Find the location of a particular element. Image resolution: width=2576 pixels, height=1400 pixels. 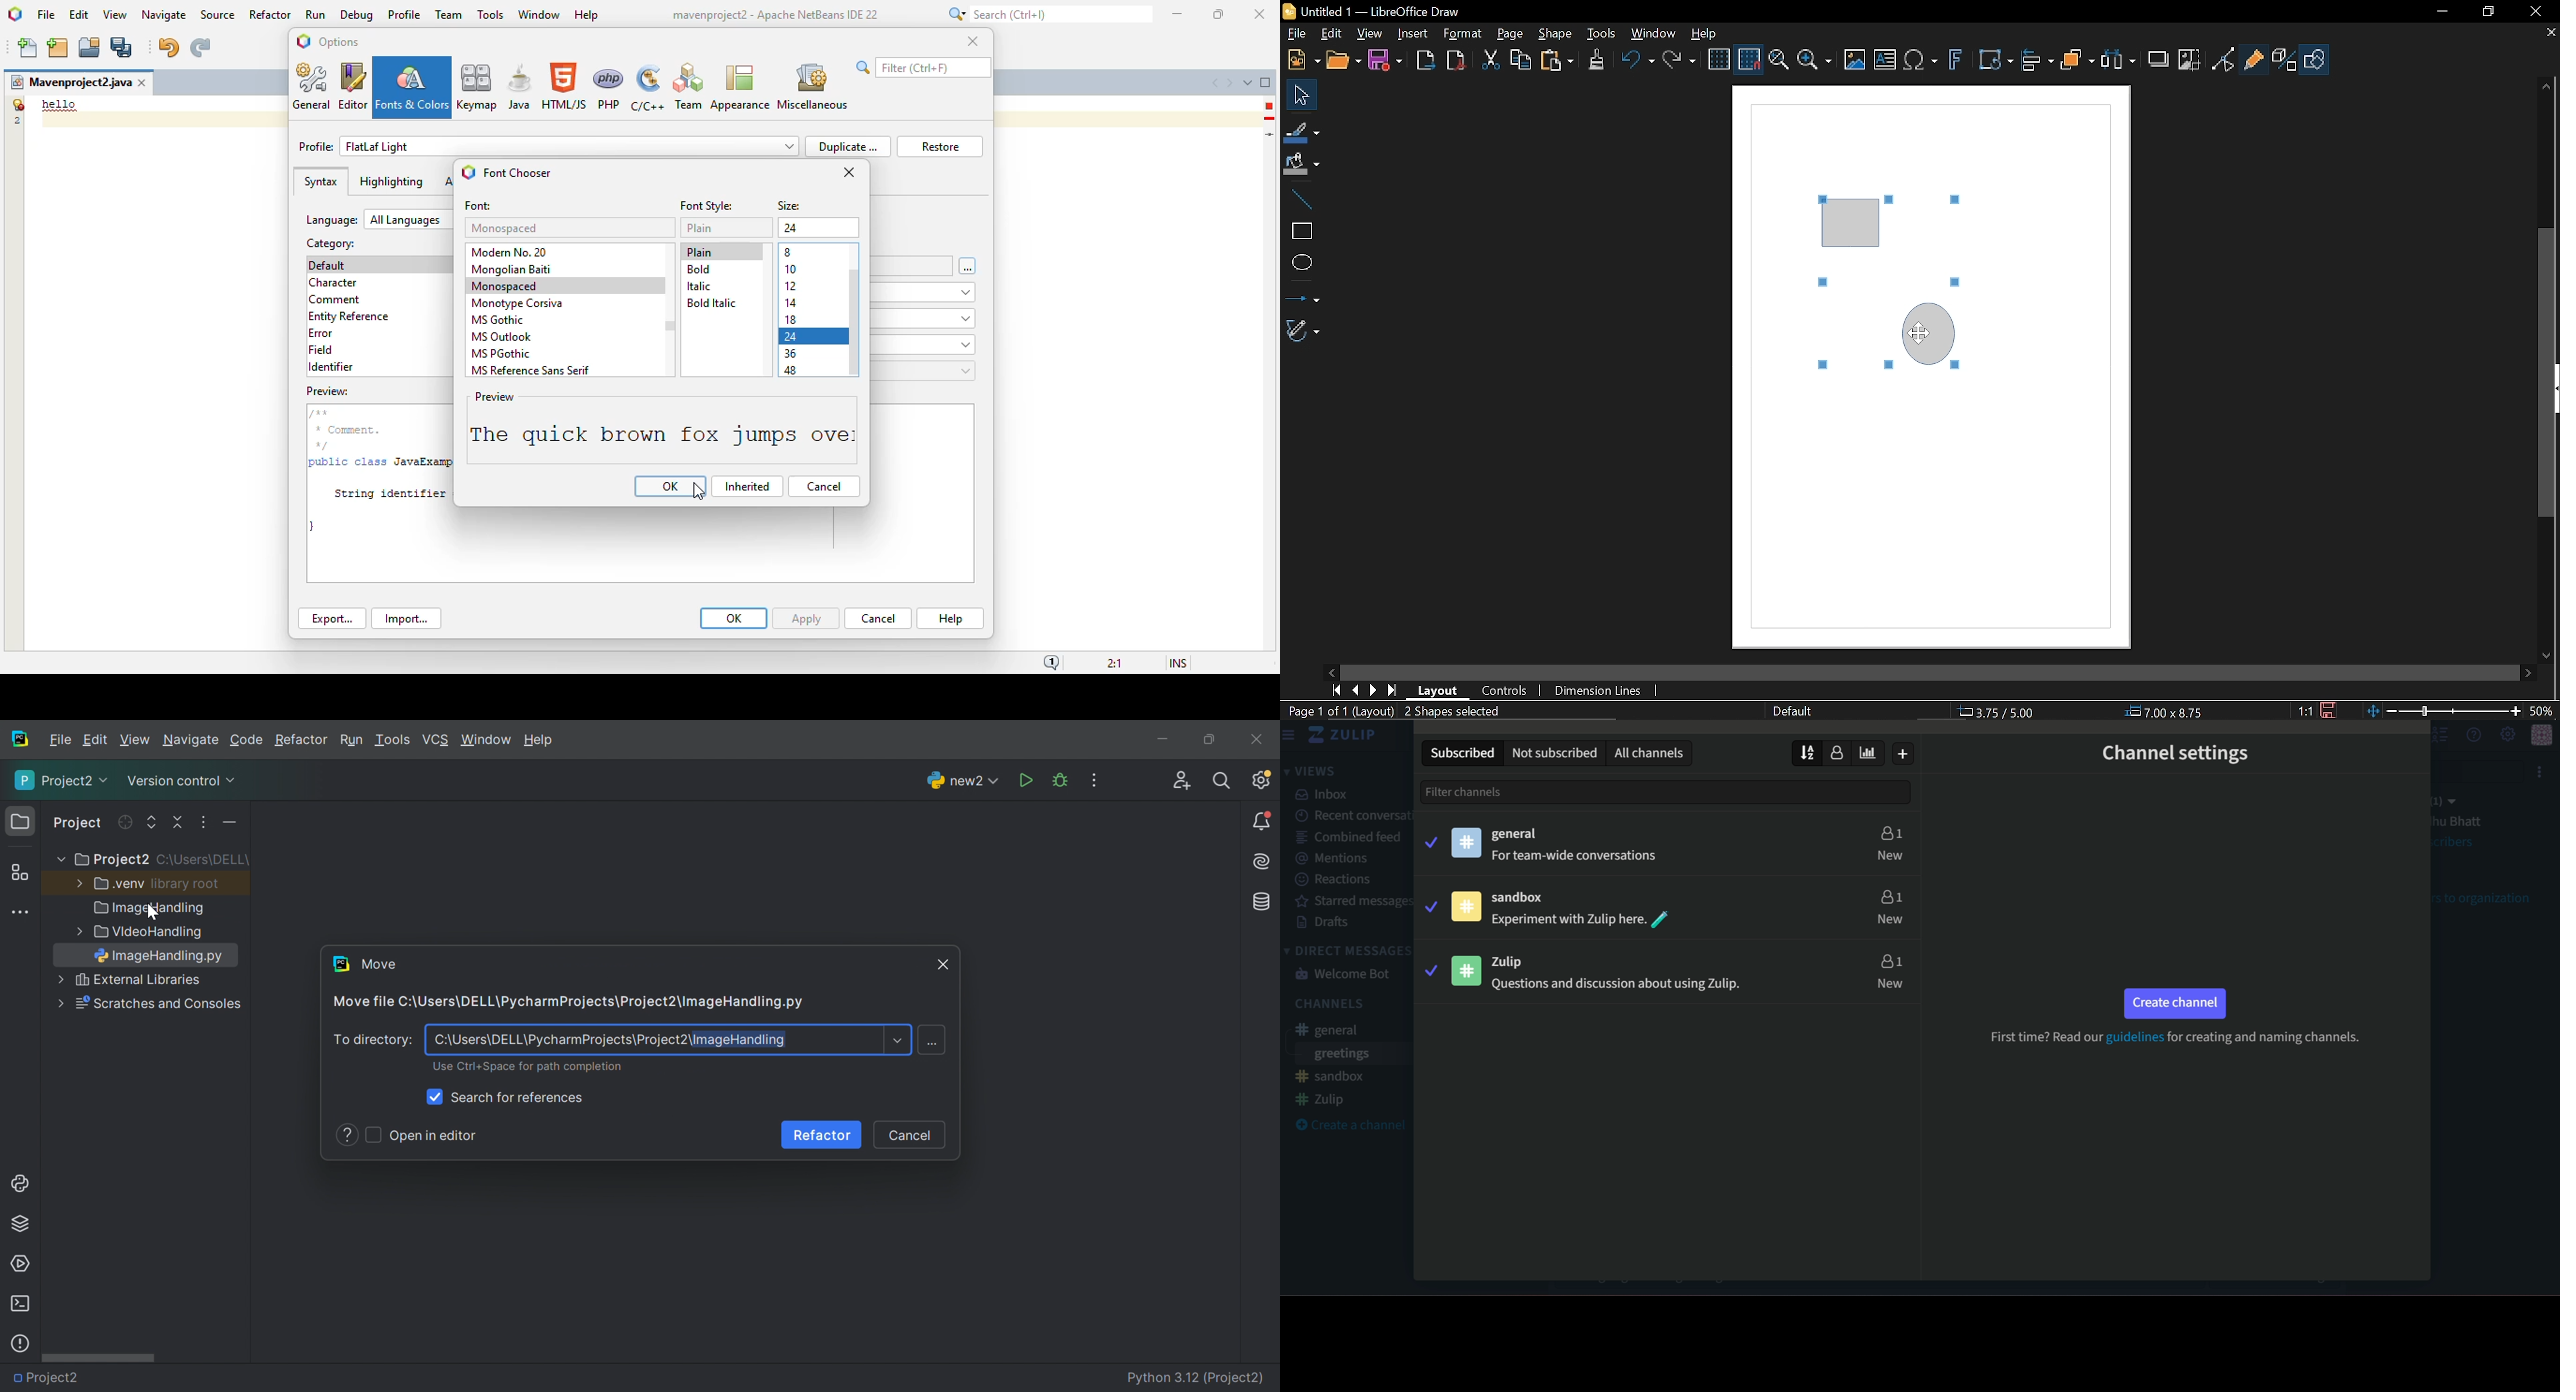

tick is located at coordinates (1432, 970).